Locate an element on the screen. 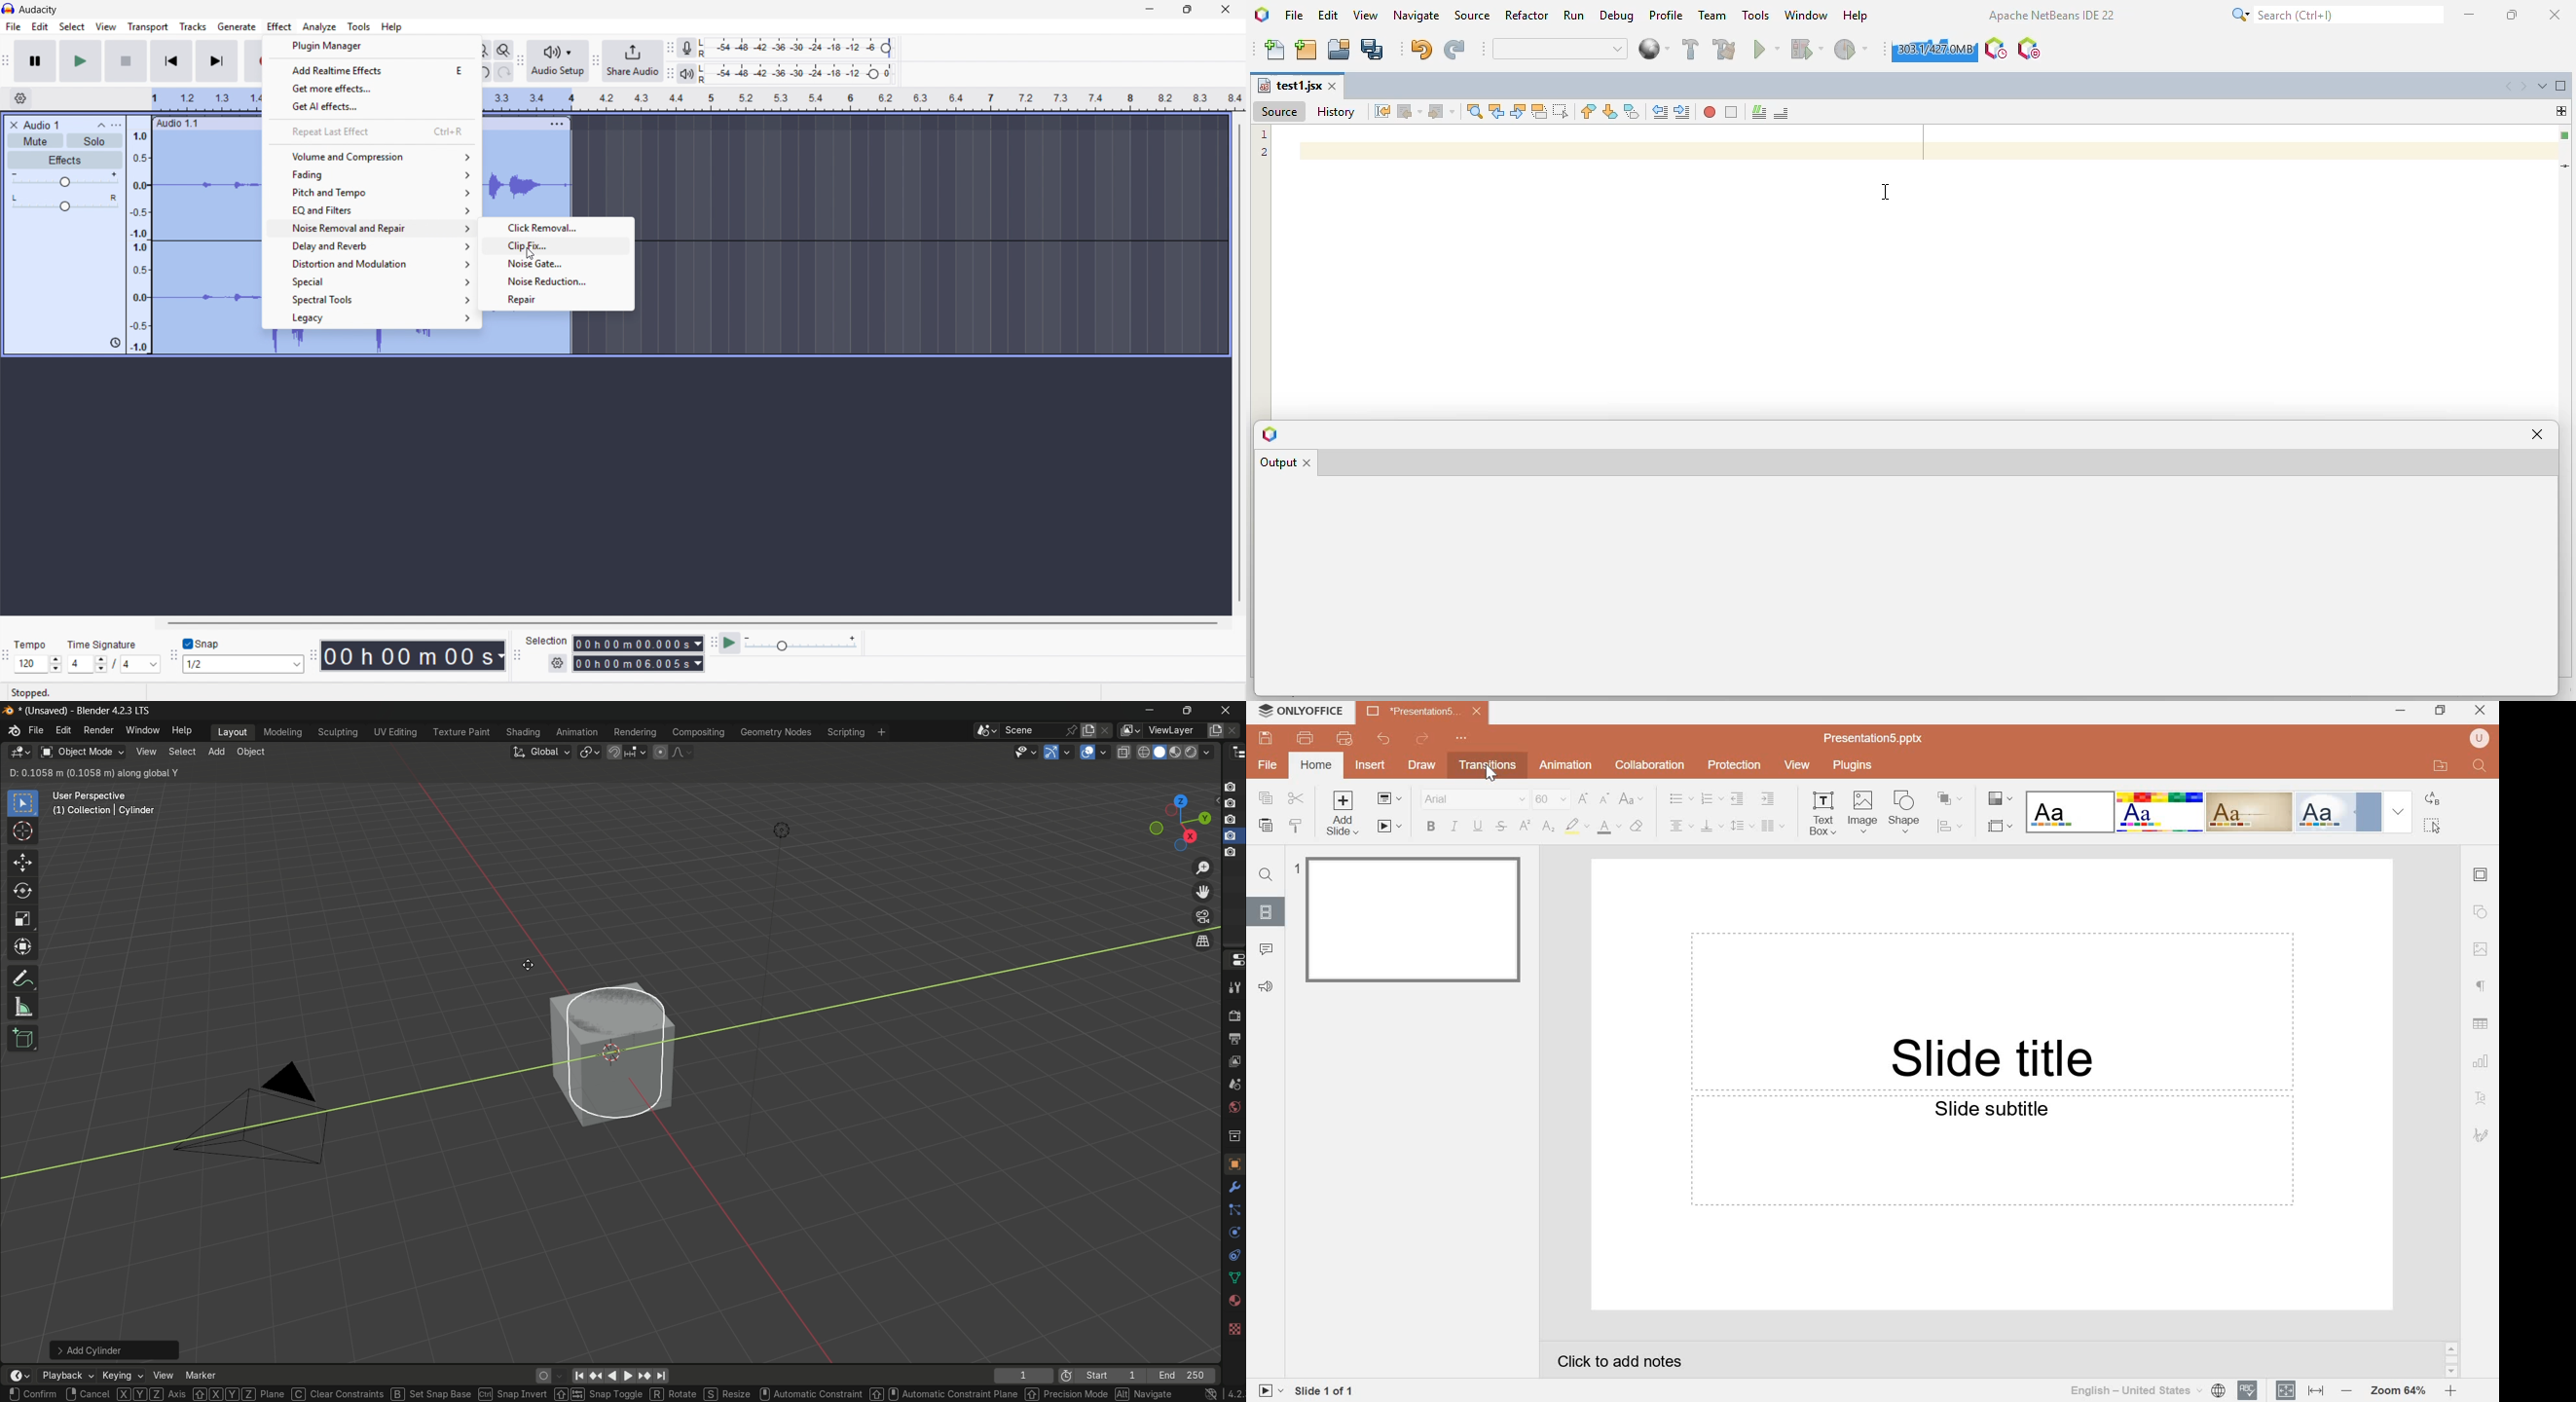 Image resolution: width=2576 pixels, height=1428 pixels. Set tempo is located at coordinates (37, 657).